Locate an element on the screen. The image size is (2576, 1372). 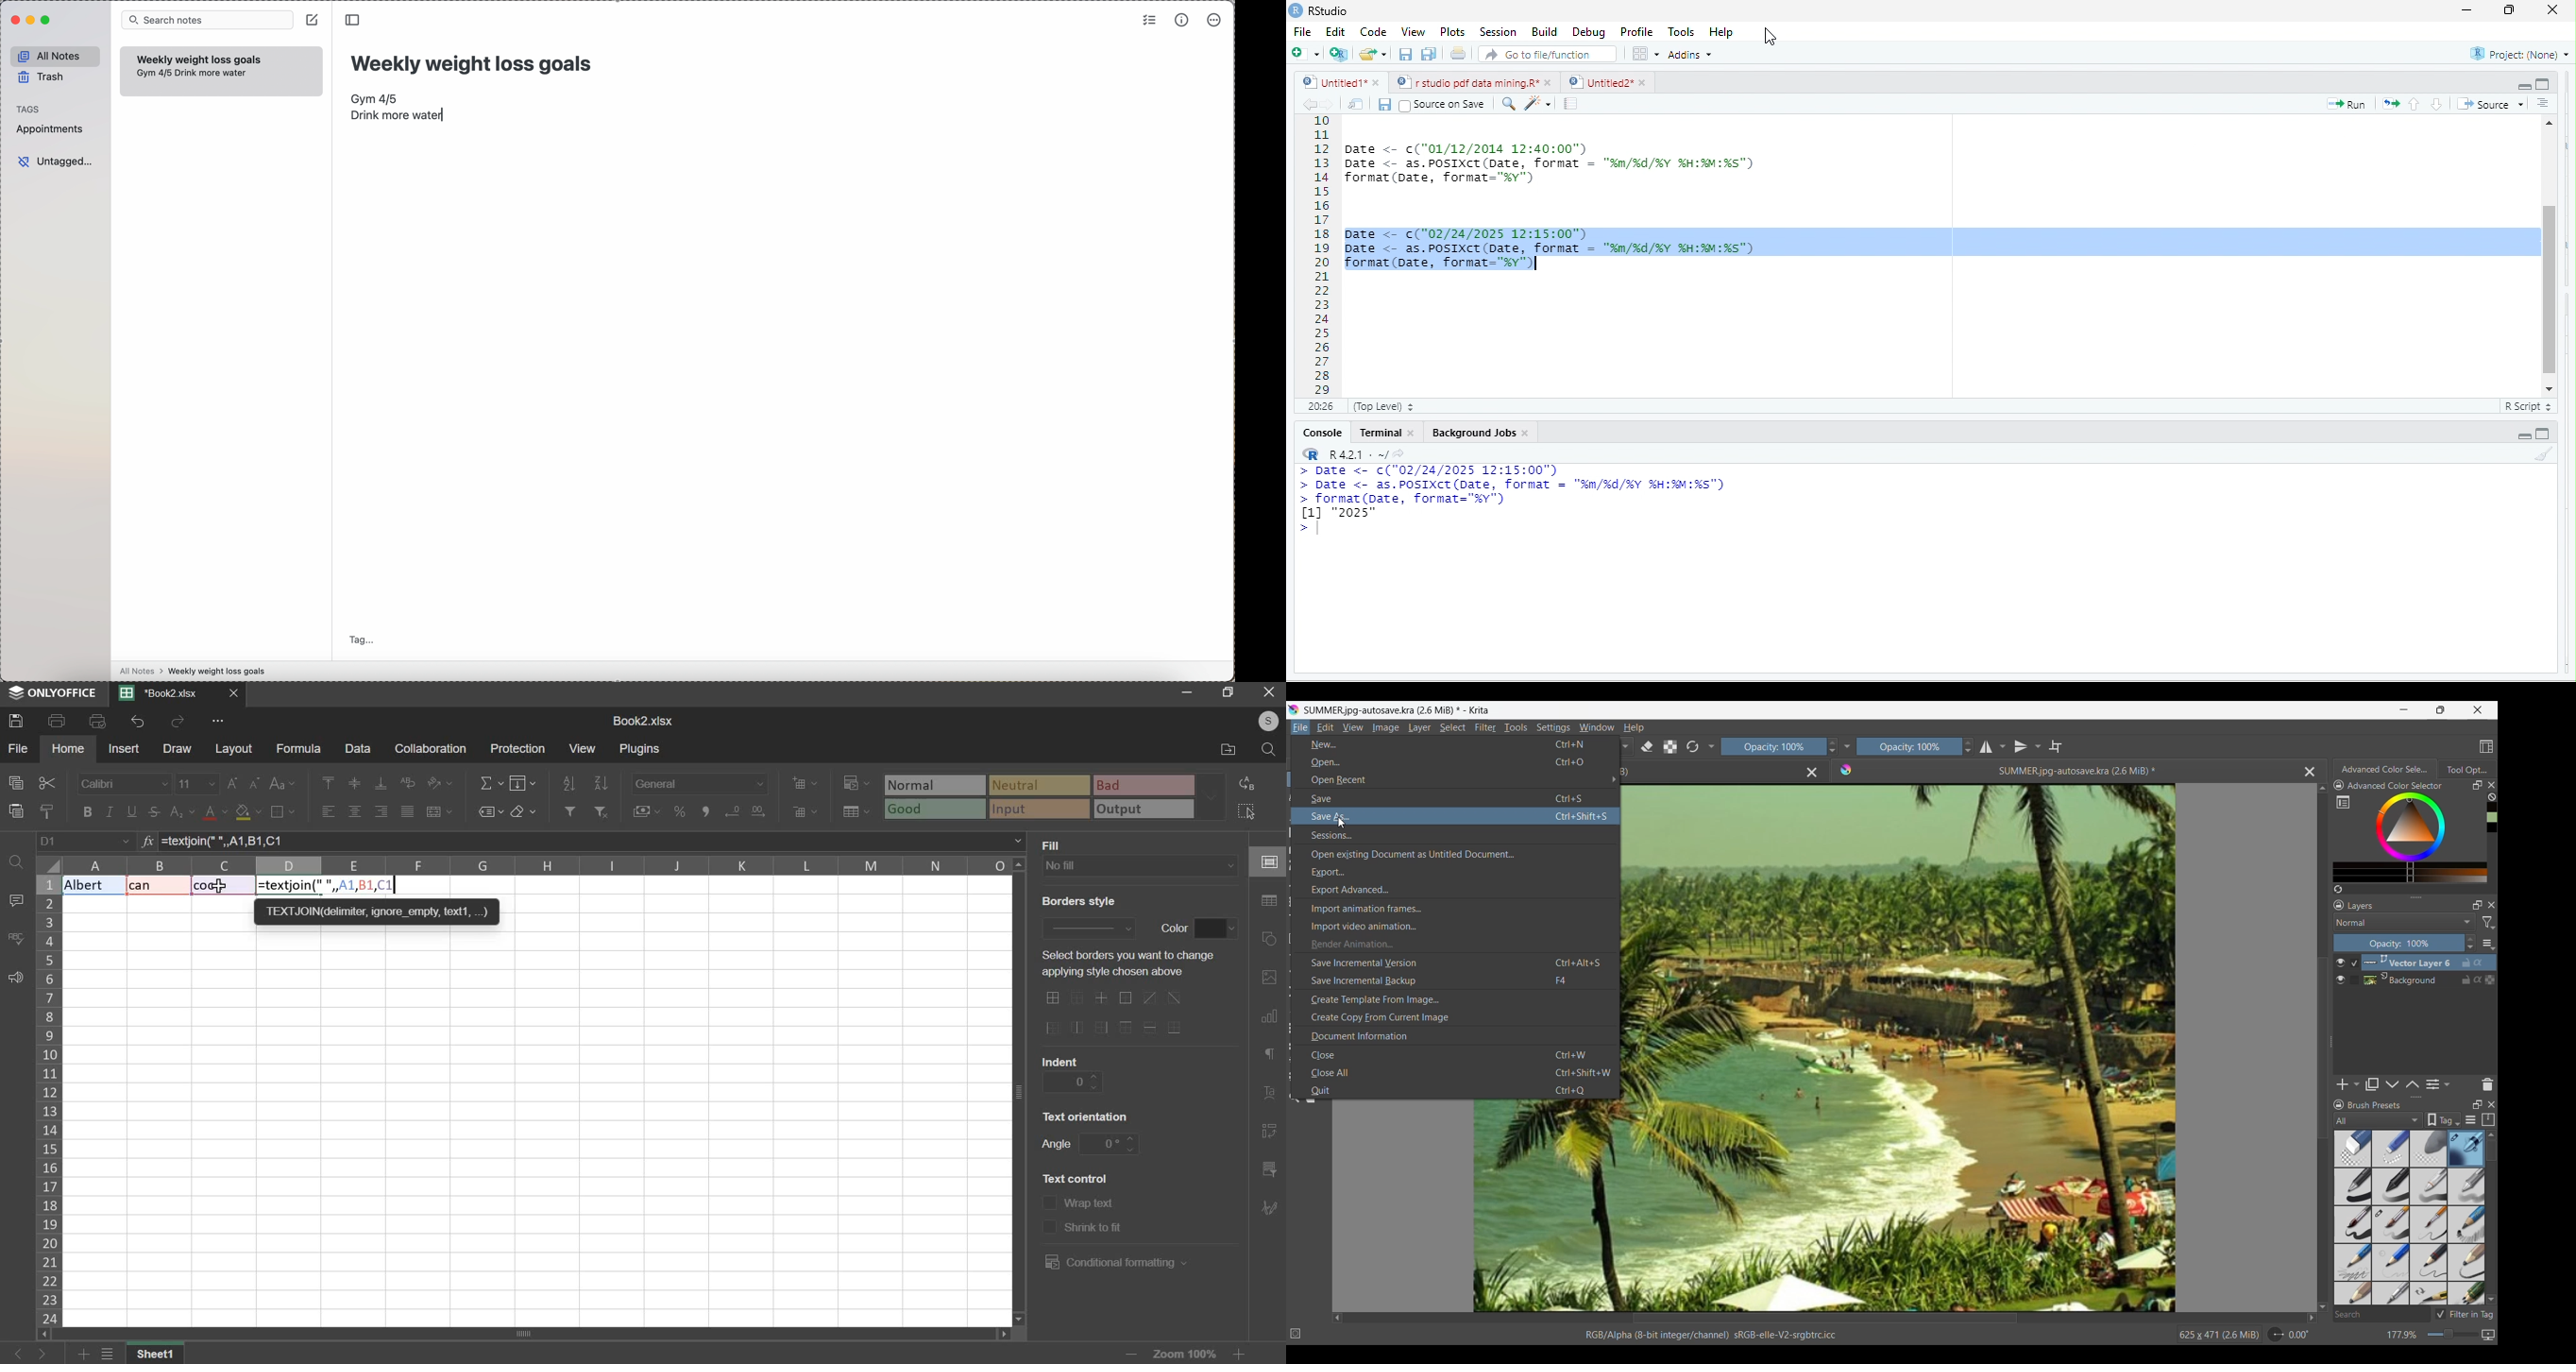
close is located at coordinates (1269, 693).